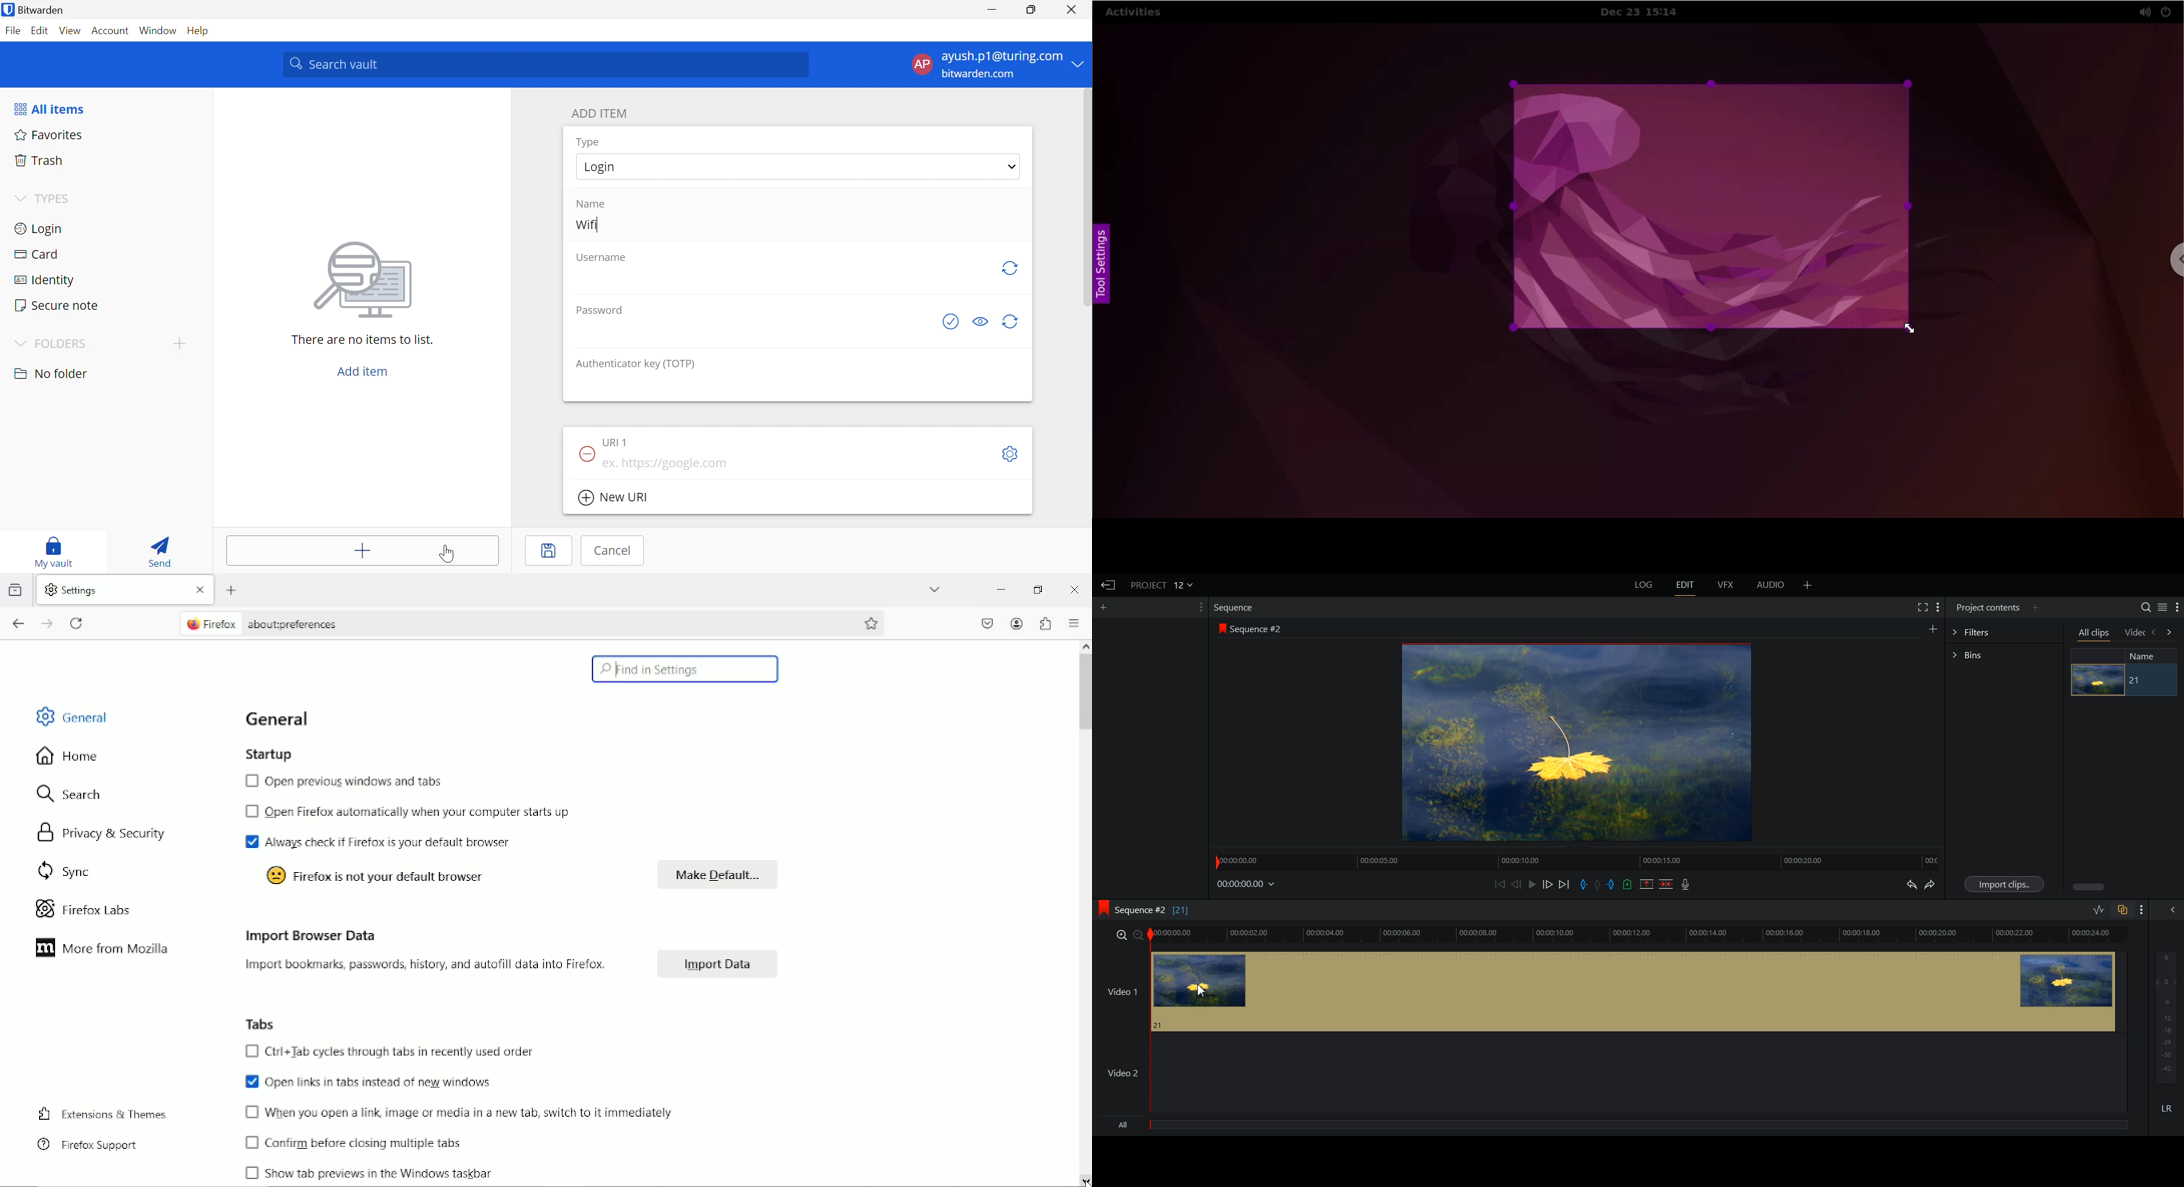 This screenshot has width=2184, height=1204. Describe the element at coordinates (389, 1173) in the screenshot. I see `Show tabs preview in the window taskbar` at that location.